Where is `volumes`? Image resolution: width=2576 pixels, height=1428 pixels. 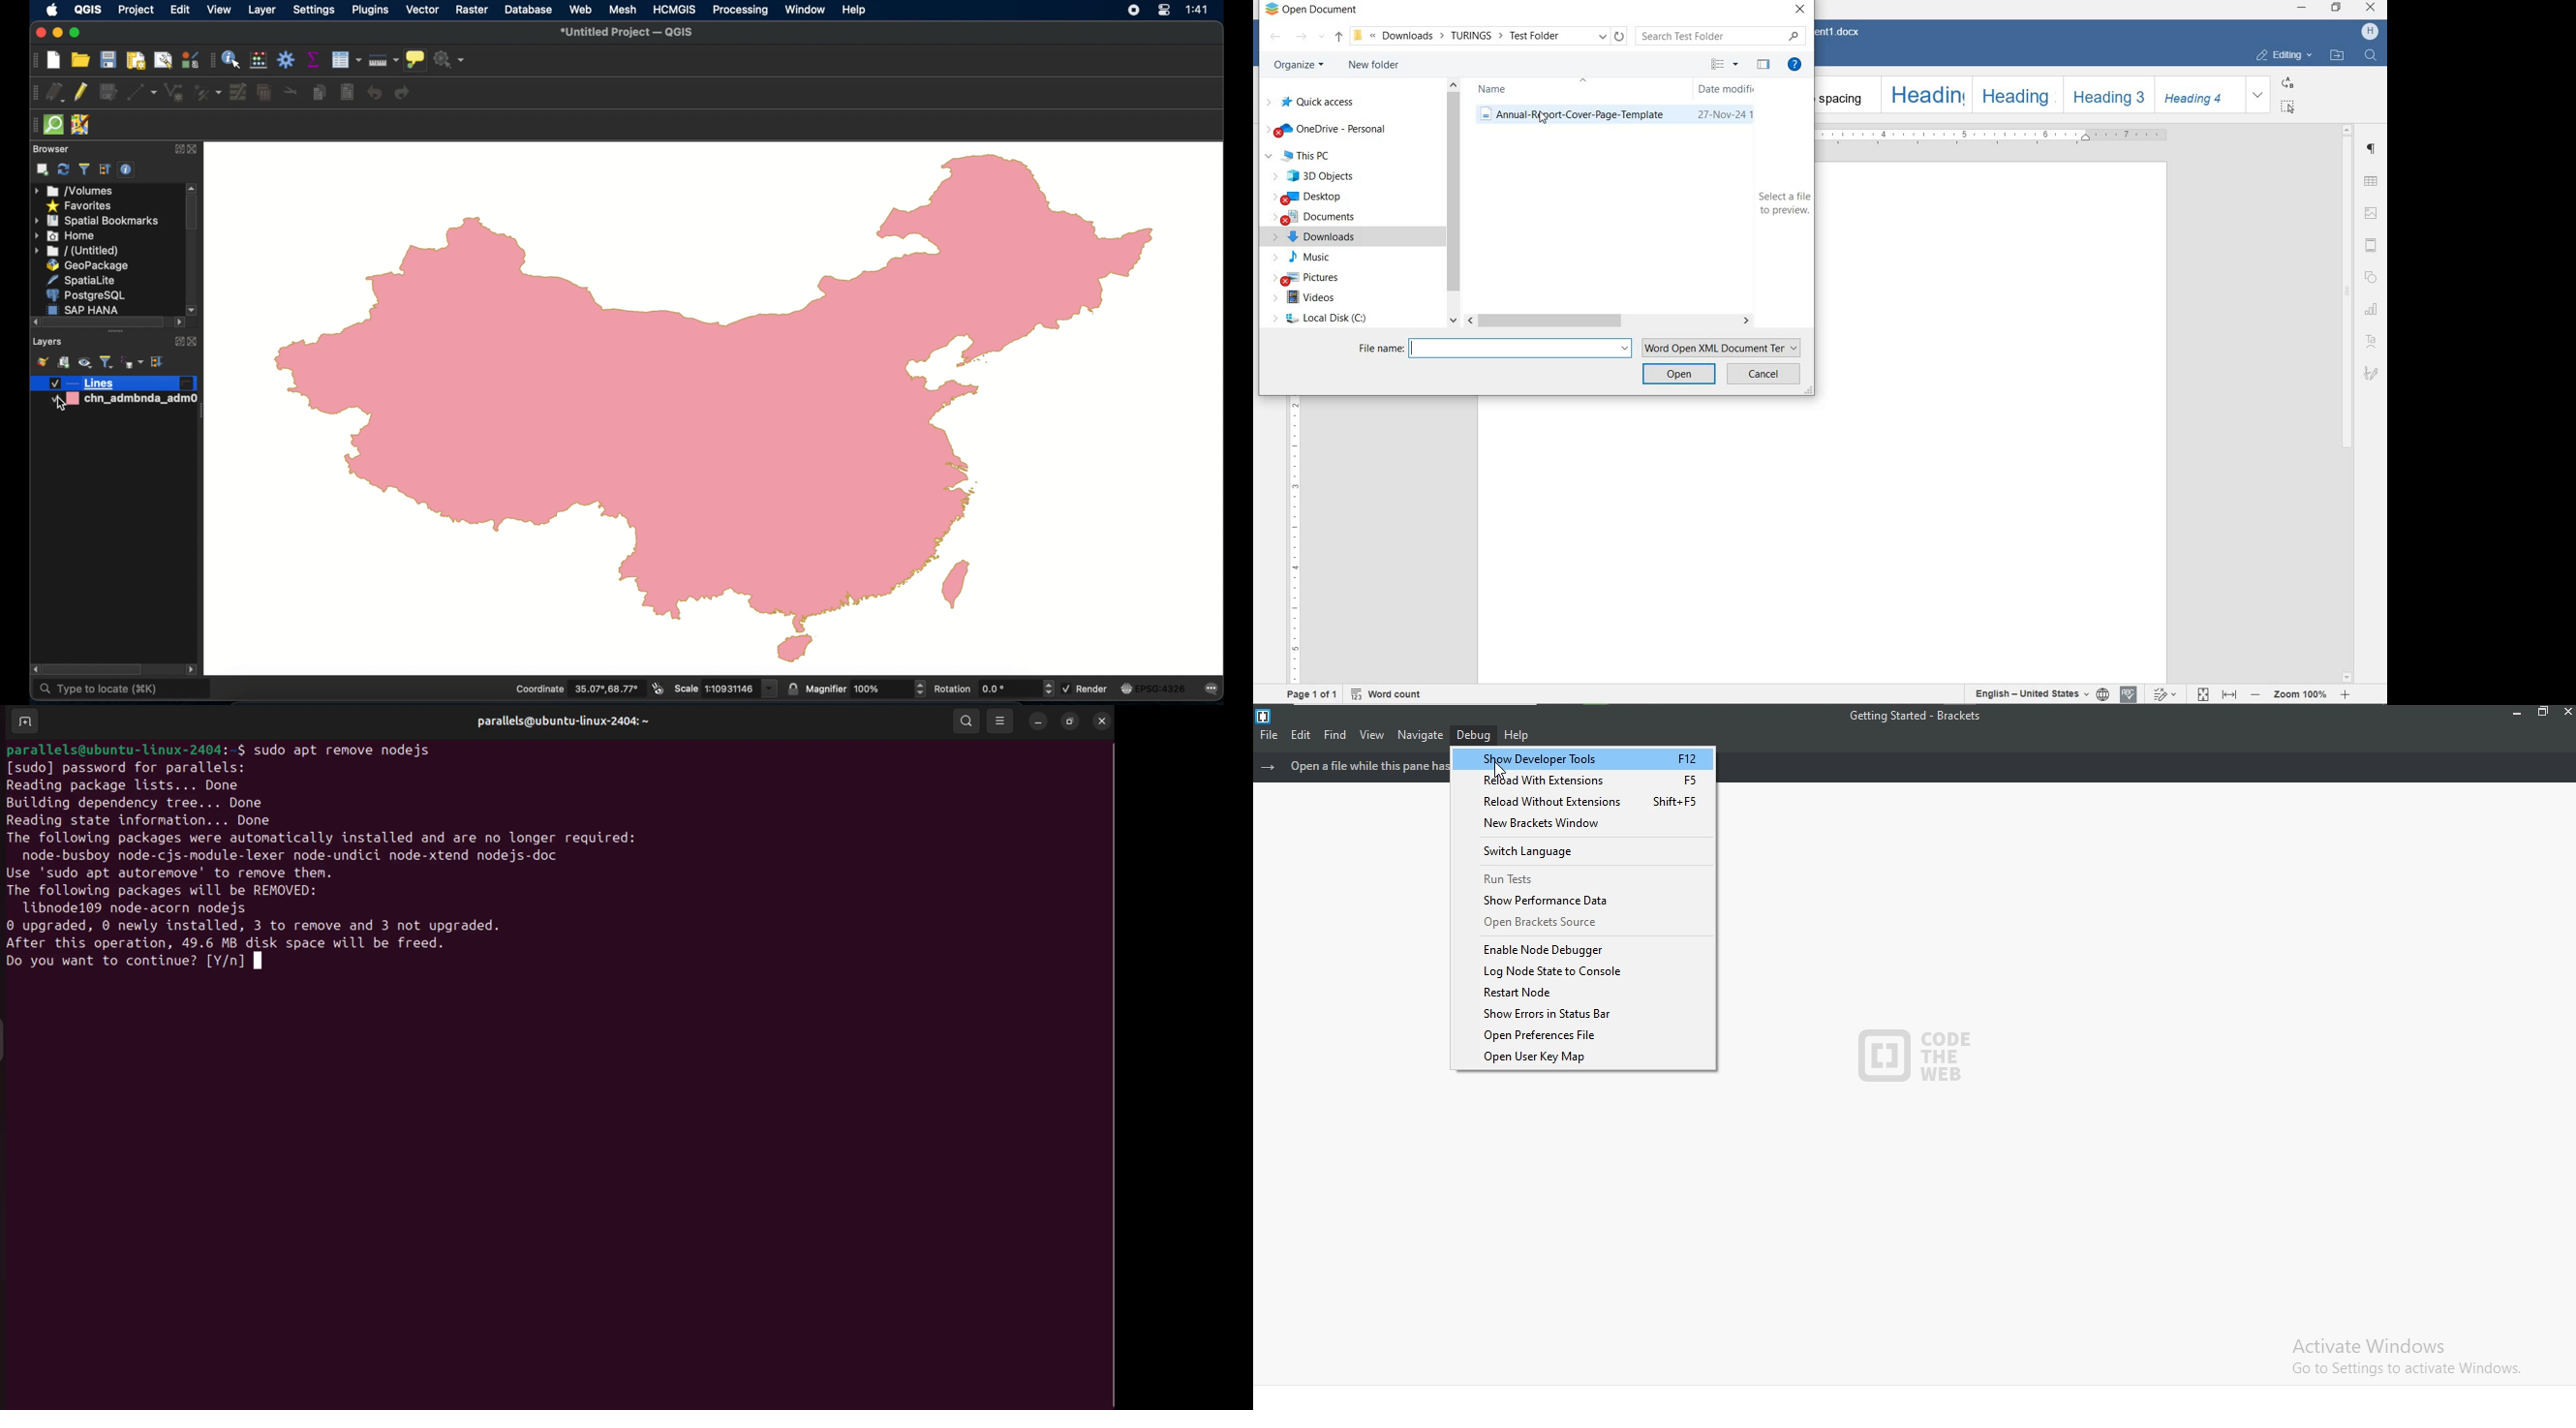 volumes is located at coordinates (74, 191).